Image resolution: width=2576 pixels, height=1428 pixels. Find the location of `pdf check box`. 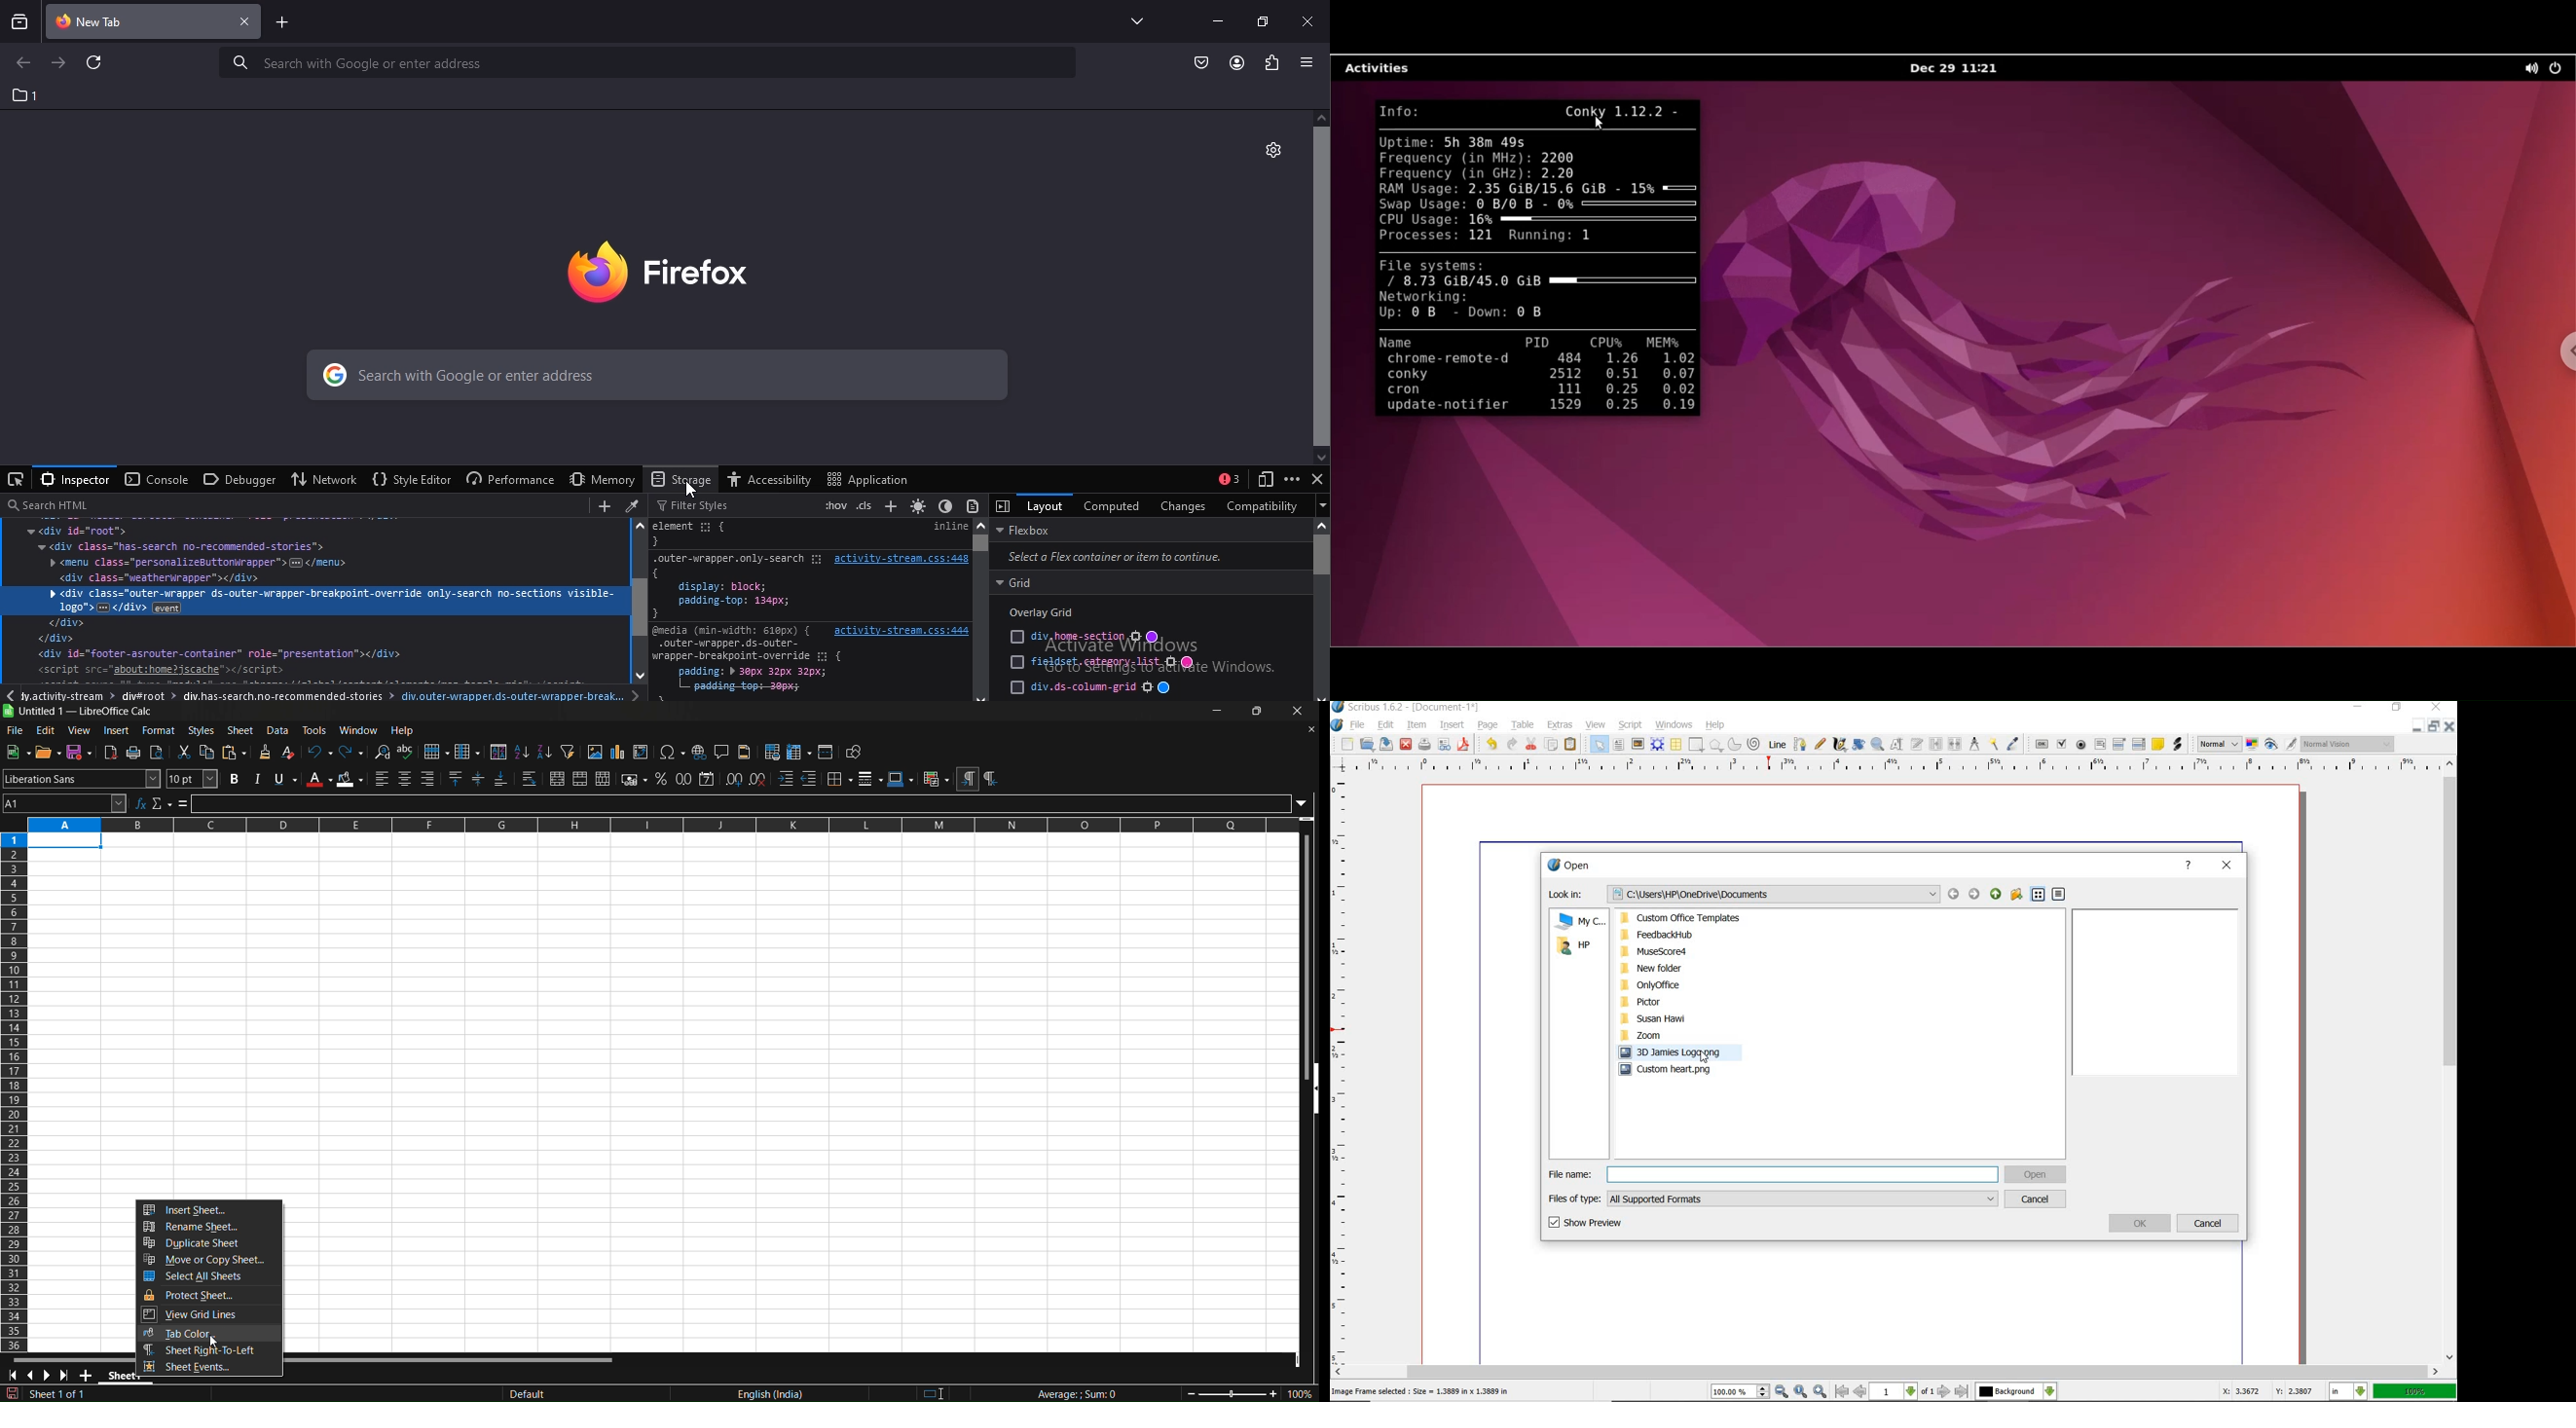

pdf check box is located at coordinates (2062, 745).